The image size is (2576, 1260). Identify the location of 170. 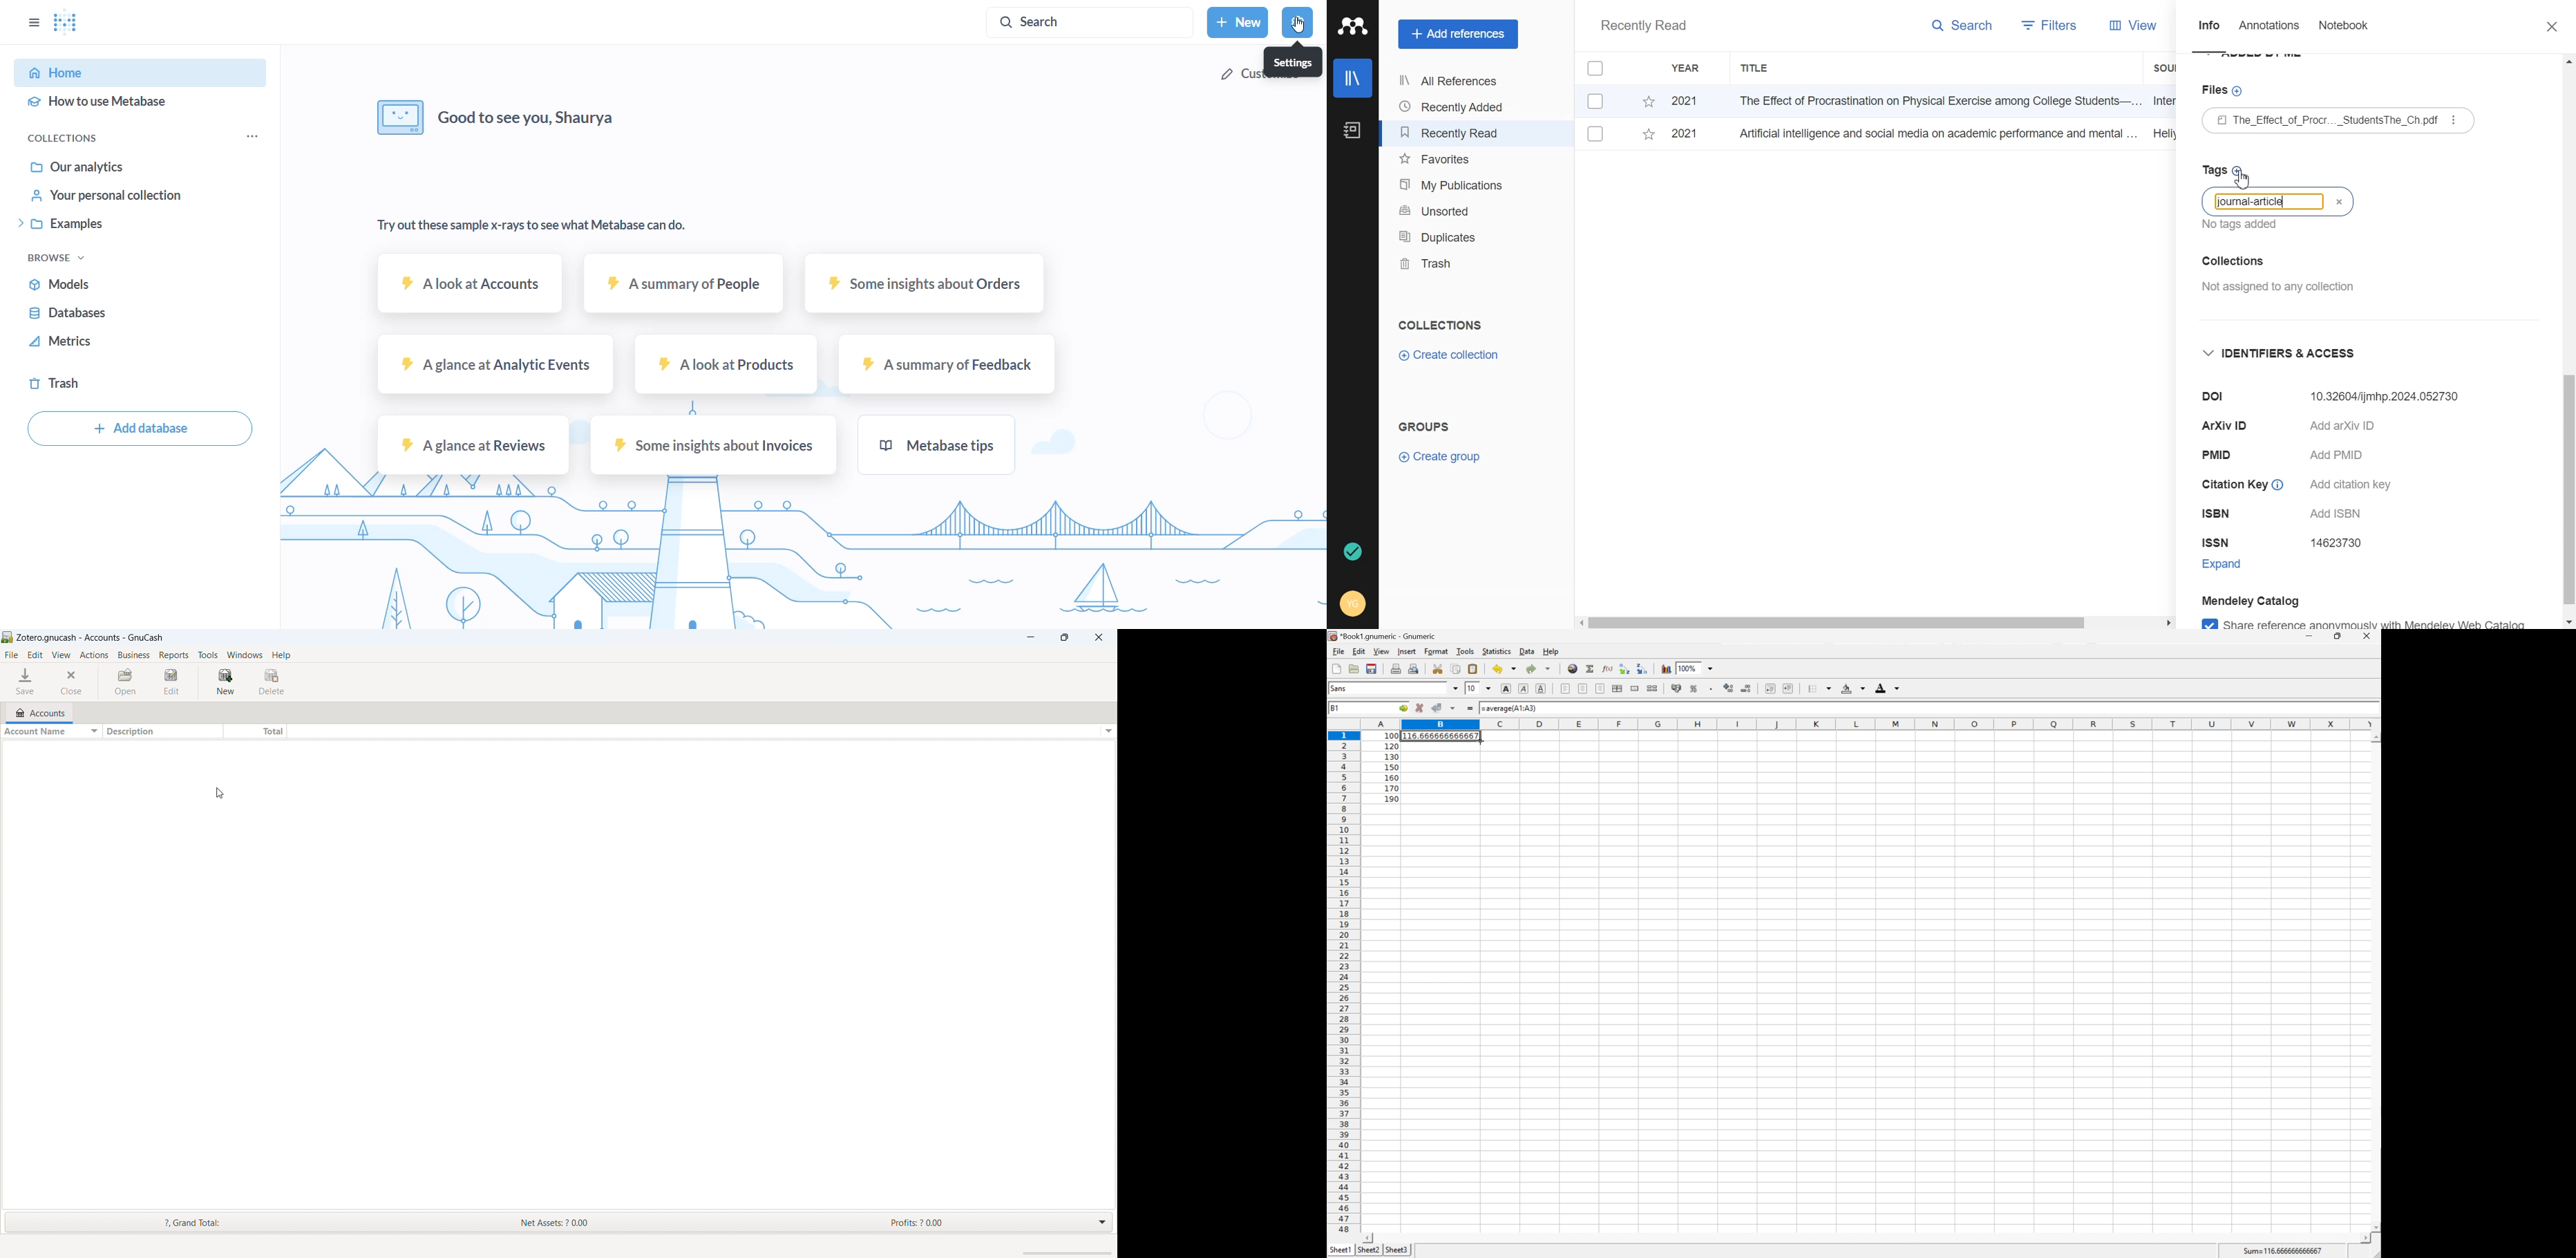
(1391, 788).